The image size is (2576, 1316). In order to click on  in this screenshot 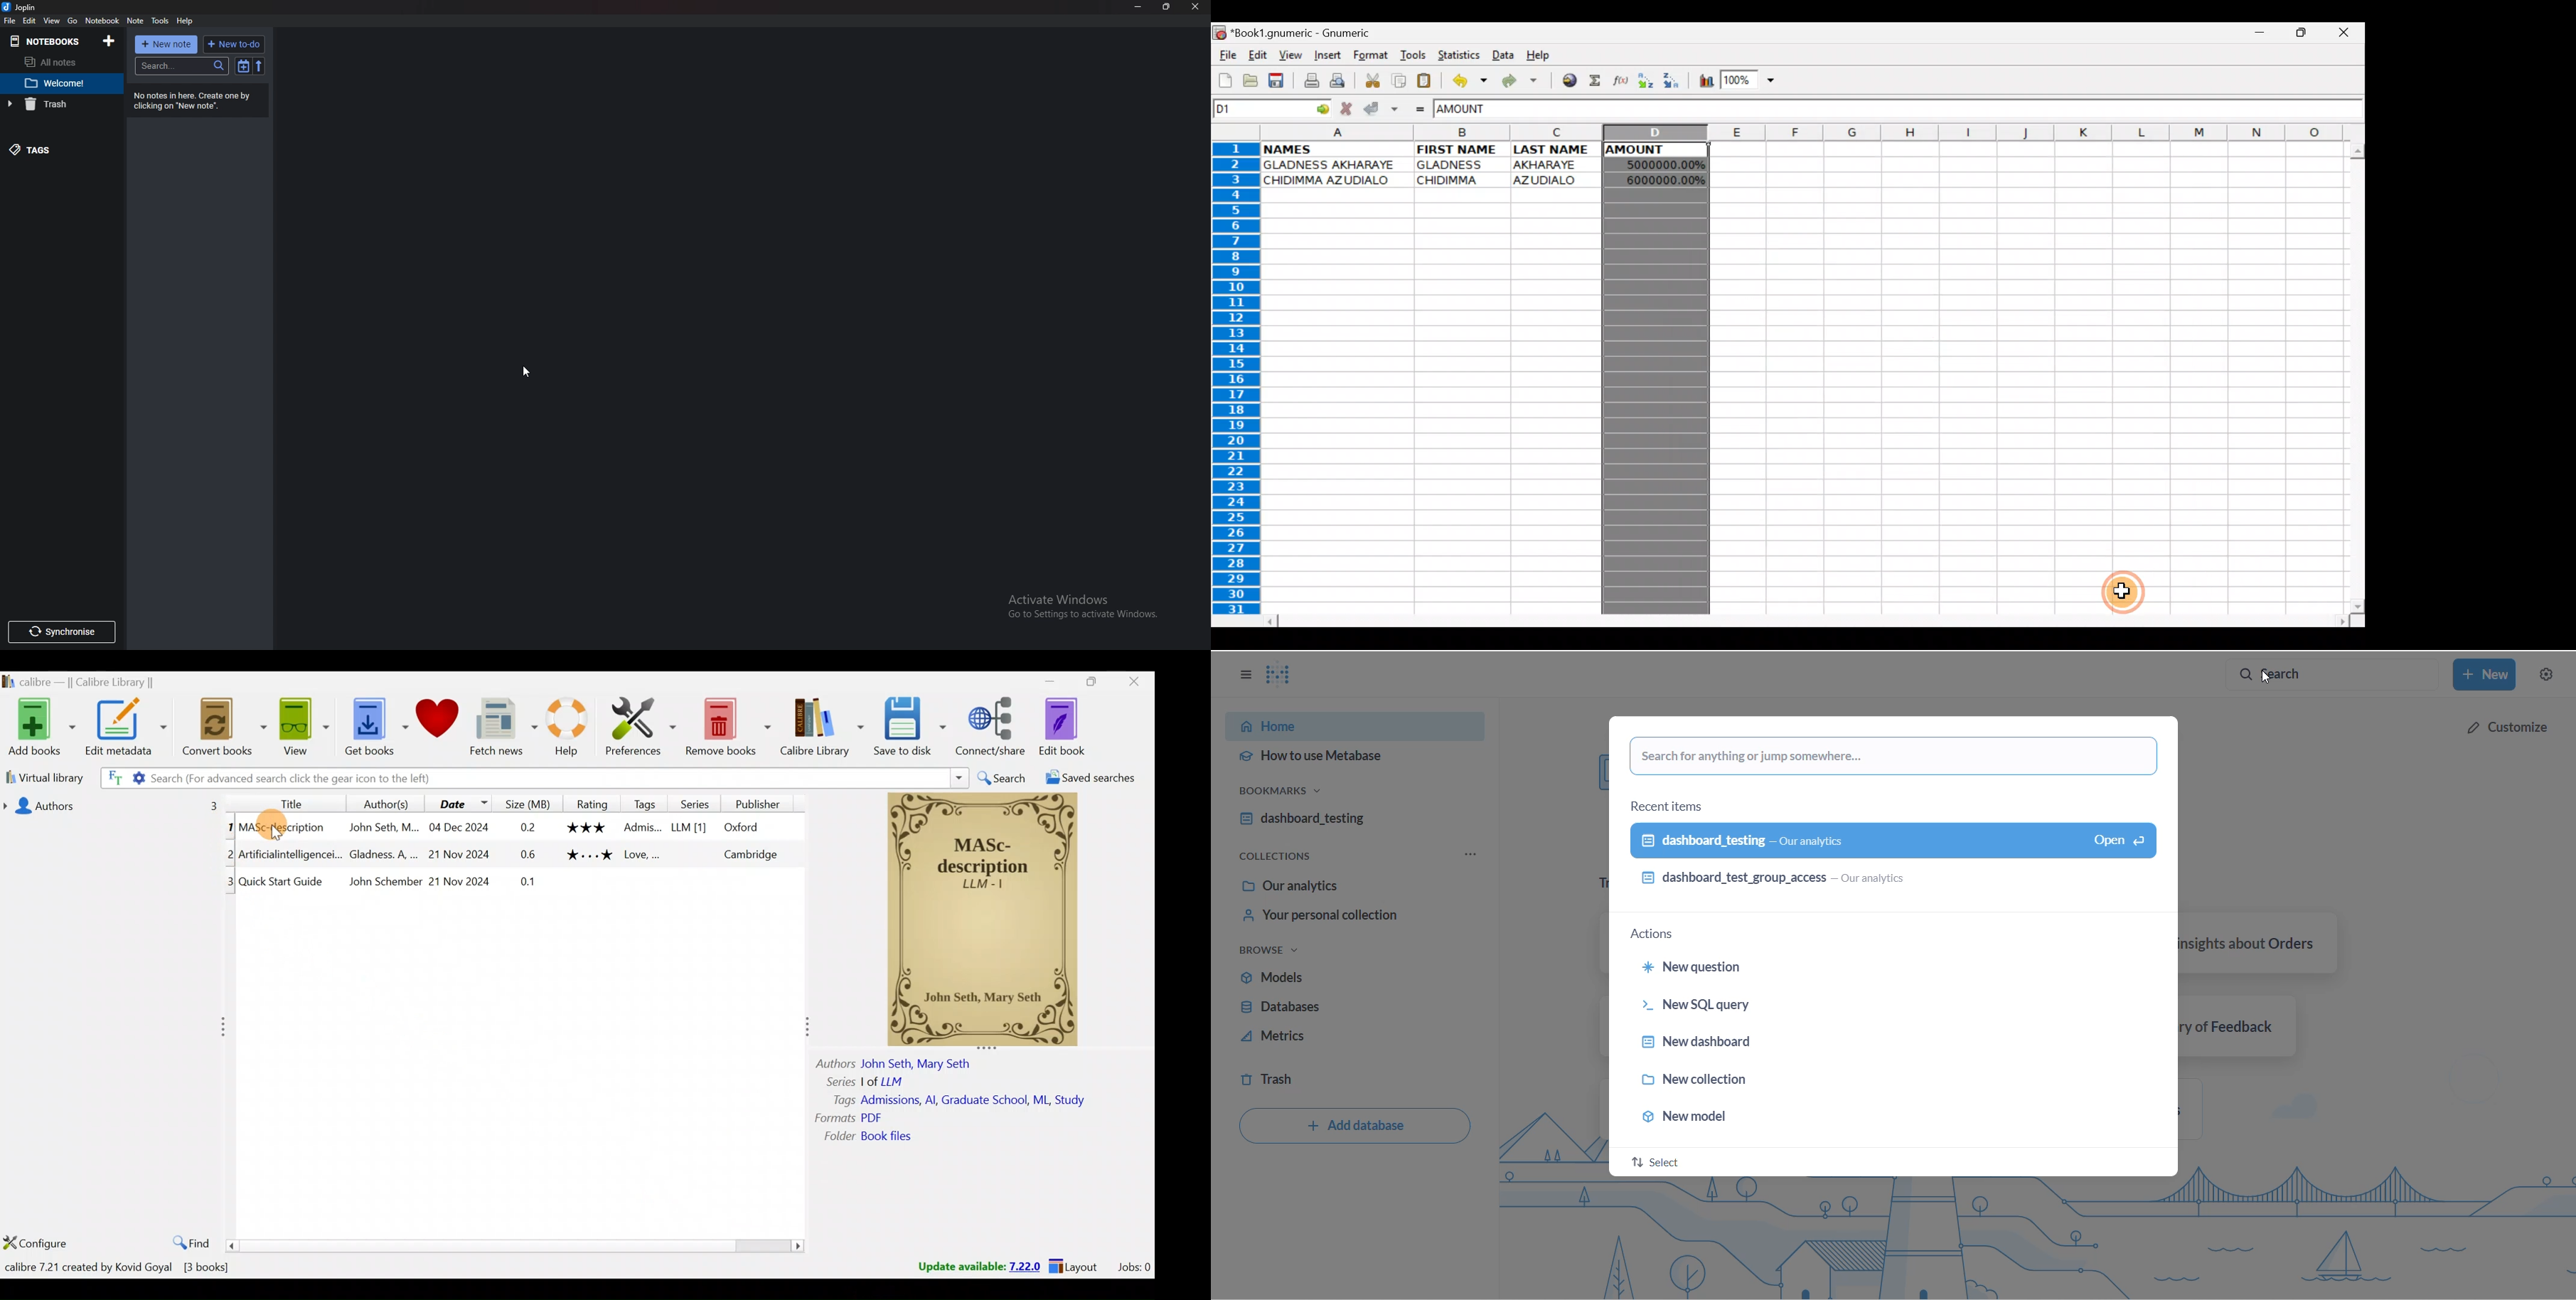, I will do `click(885, 1083)`.